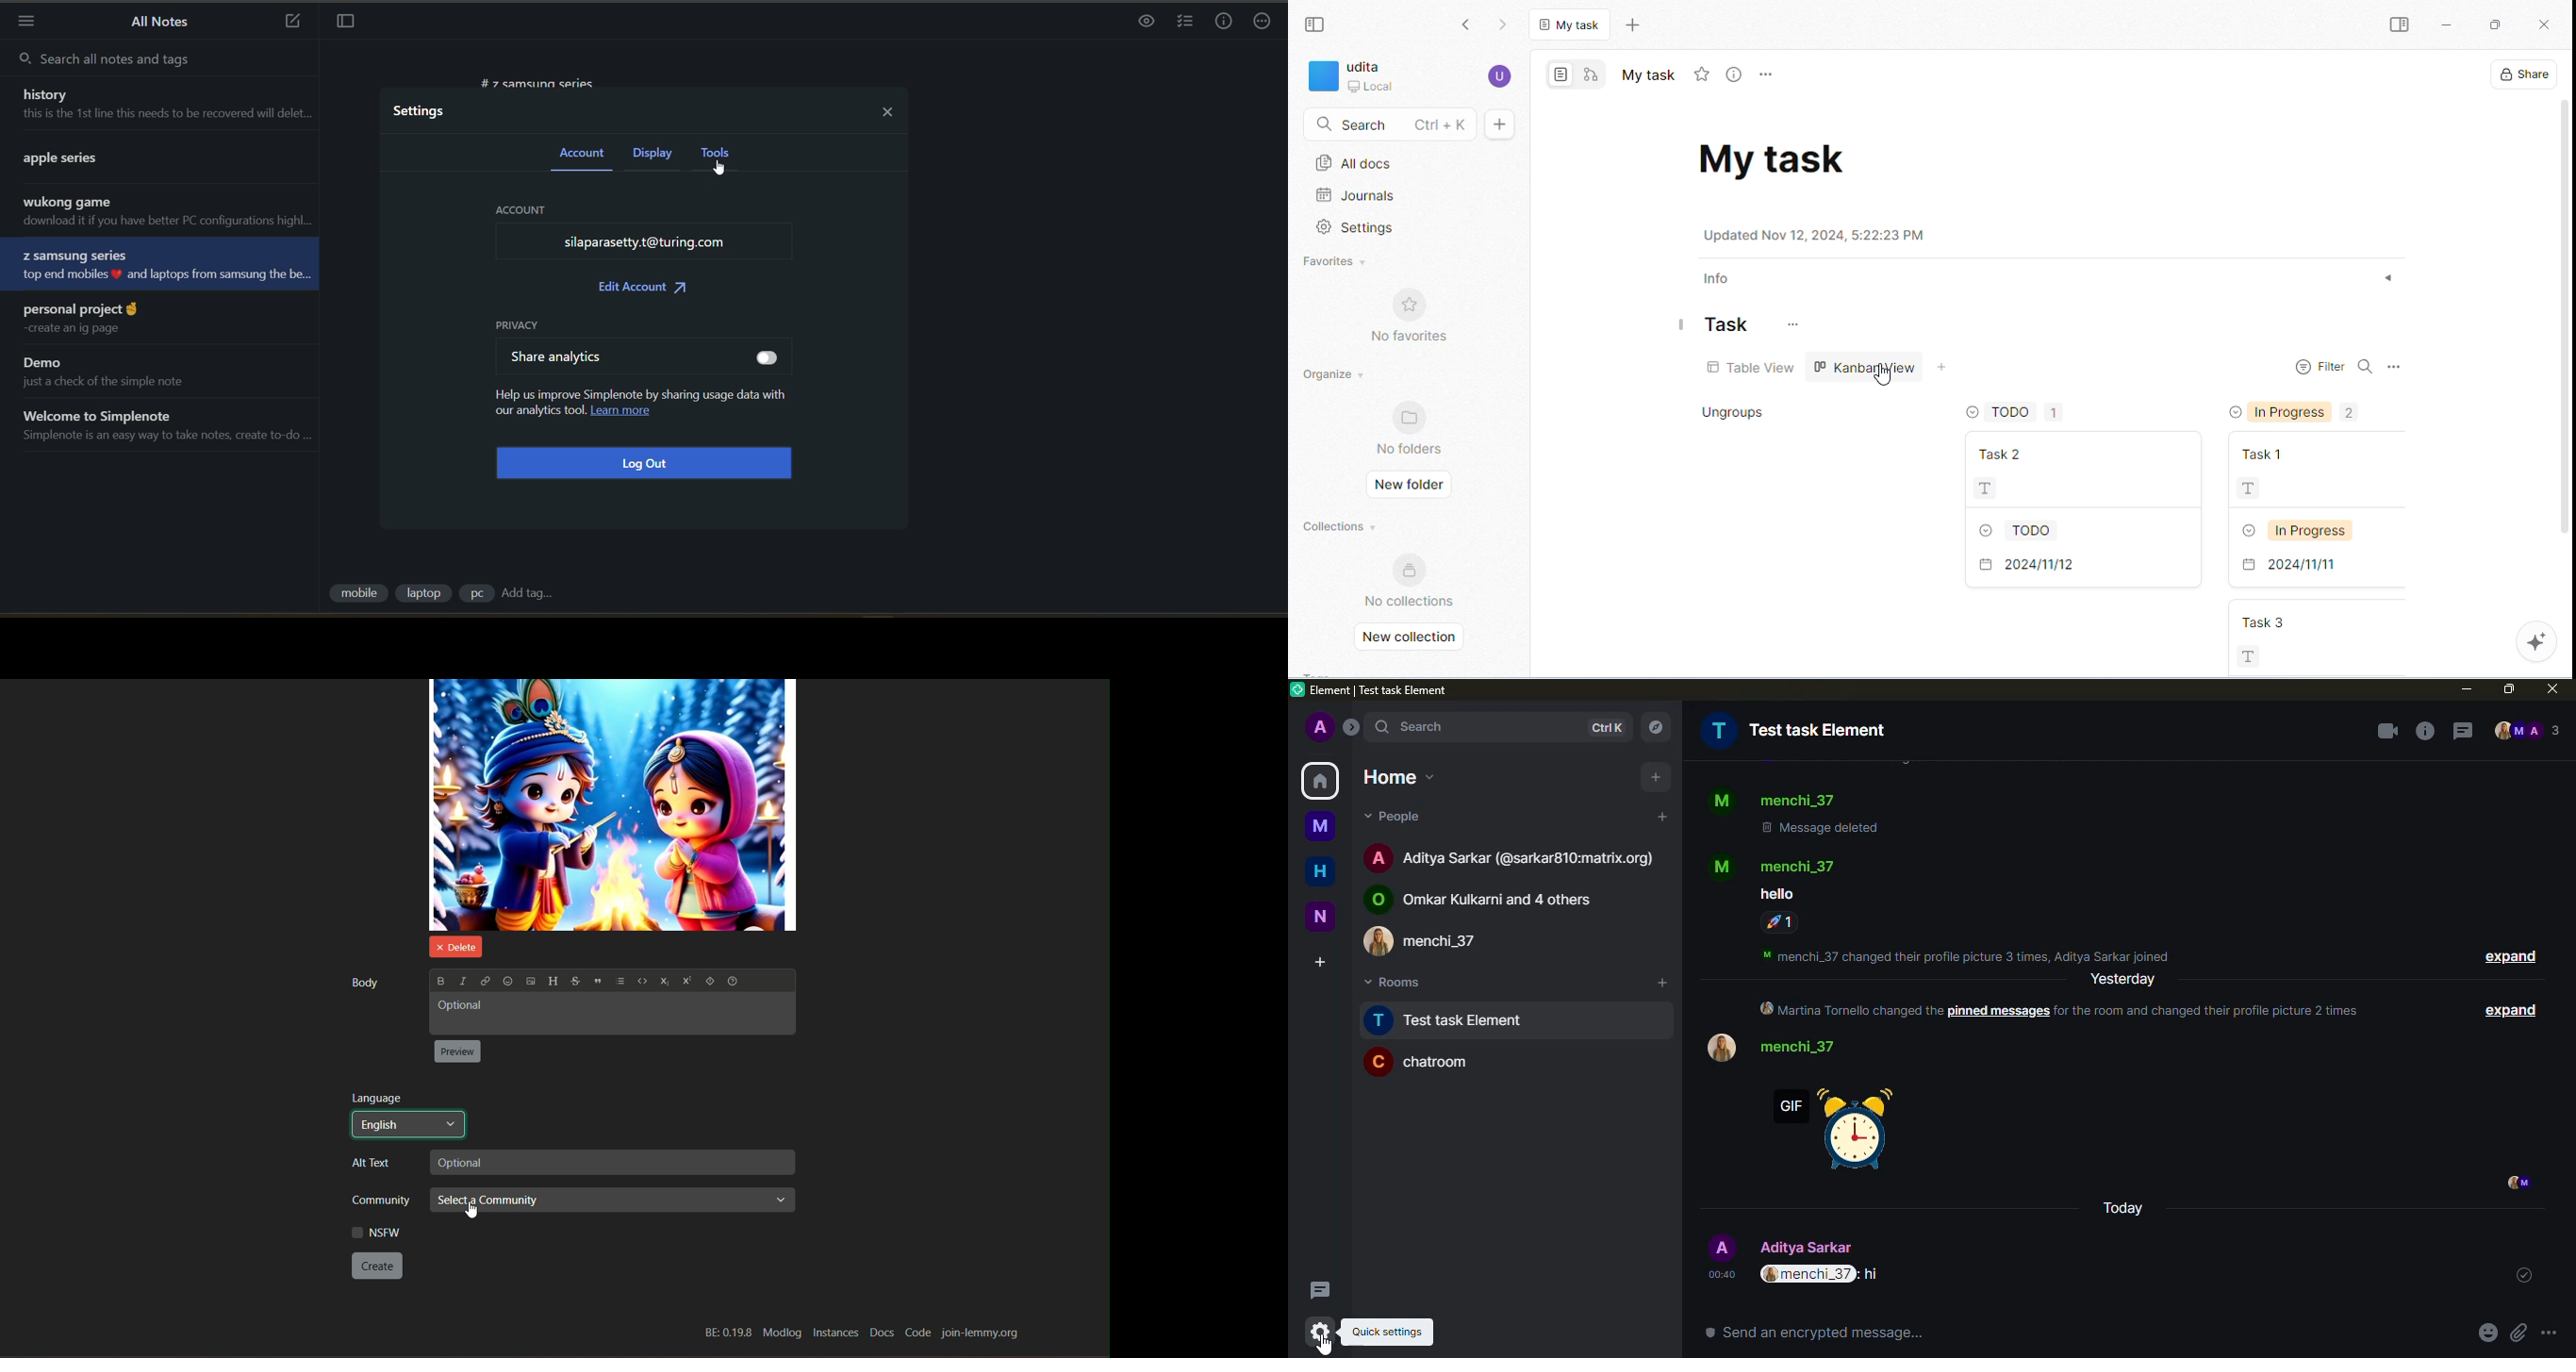 This screenshot has width=2576, height=1372. Describe the element at coordinates (1343, 376) in the screenshot. I see `organize` at that location.